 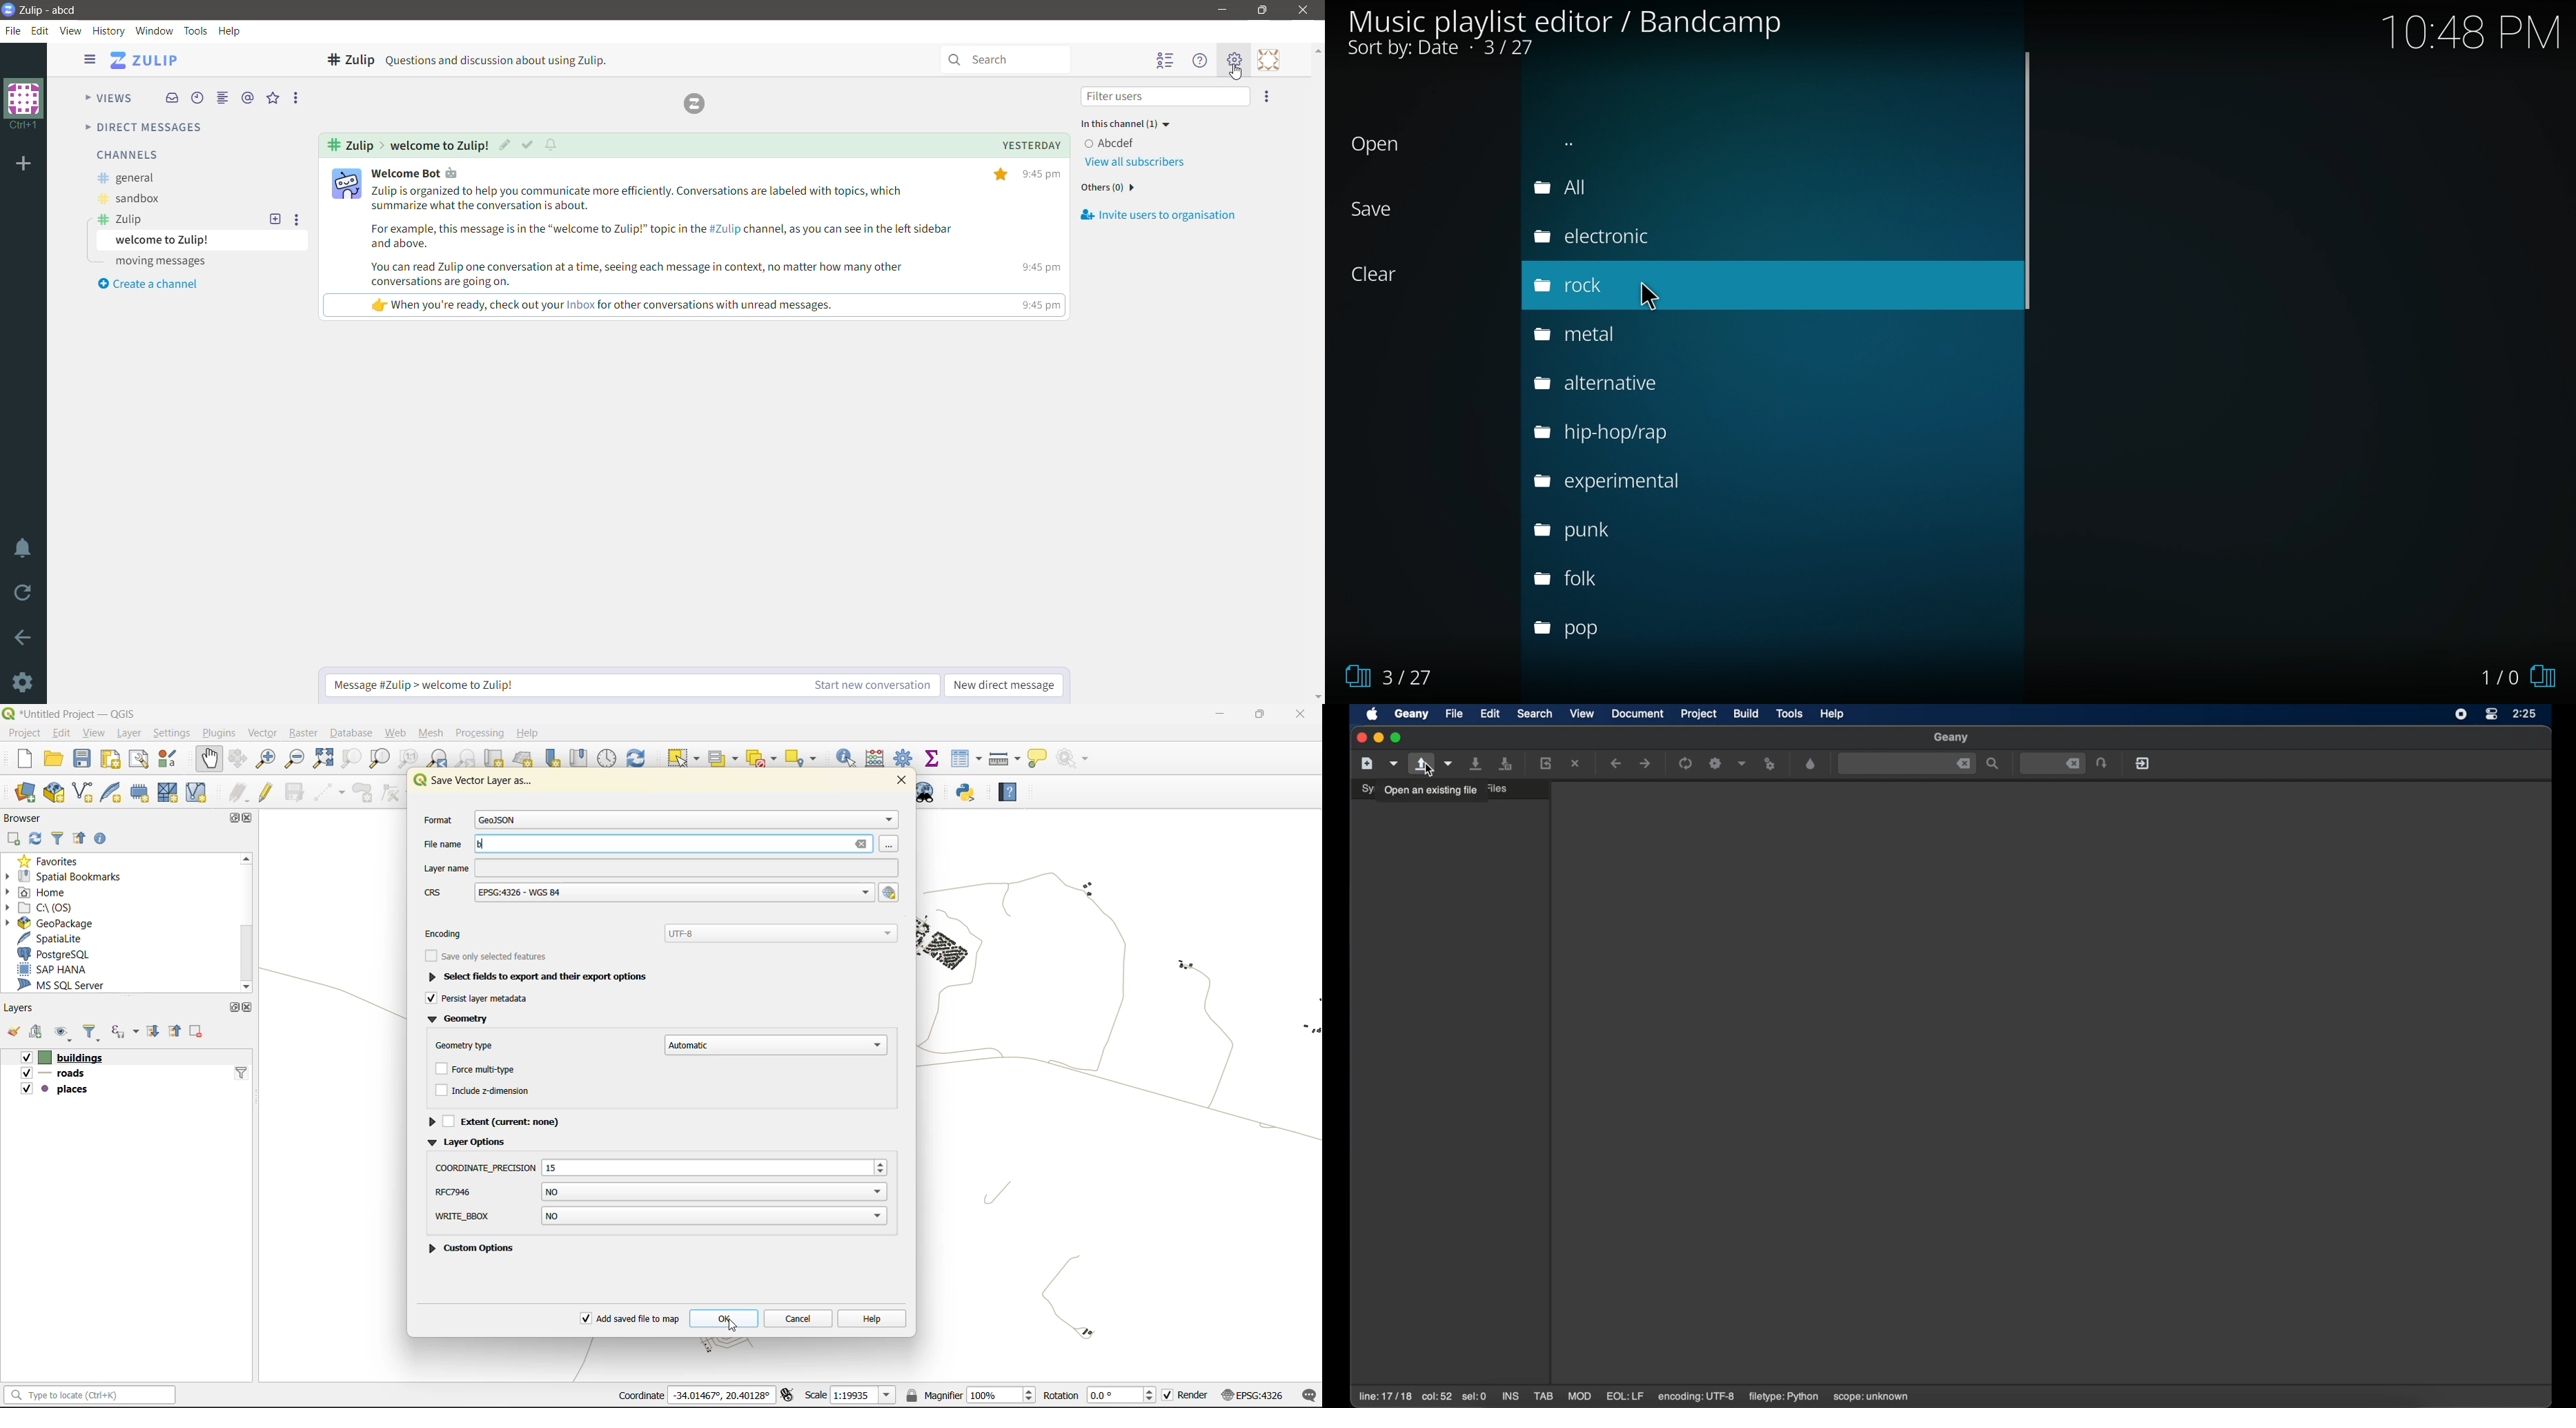 I want to click on magnifier, so click(x=970, y=1396).